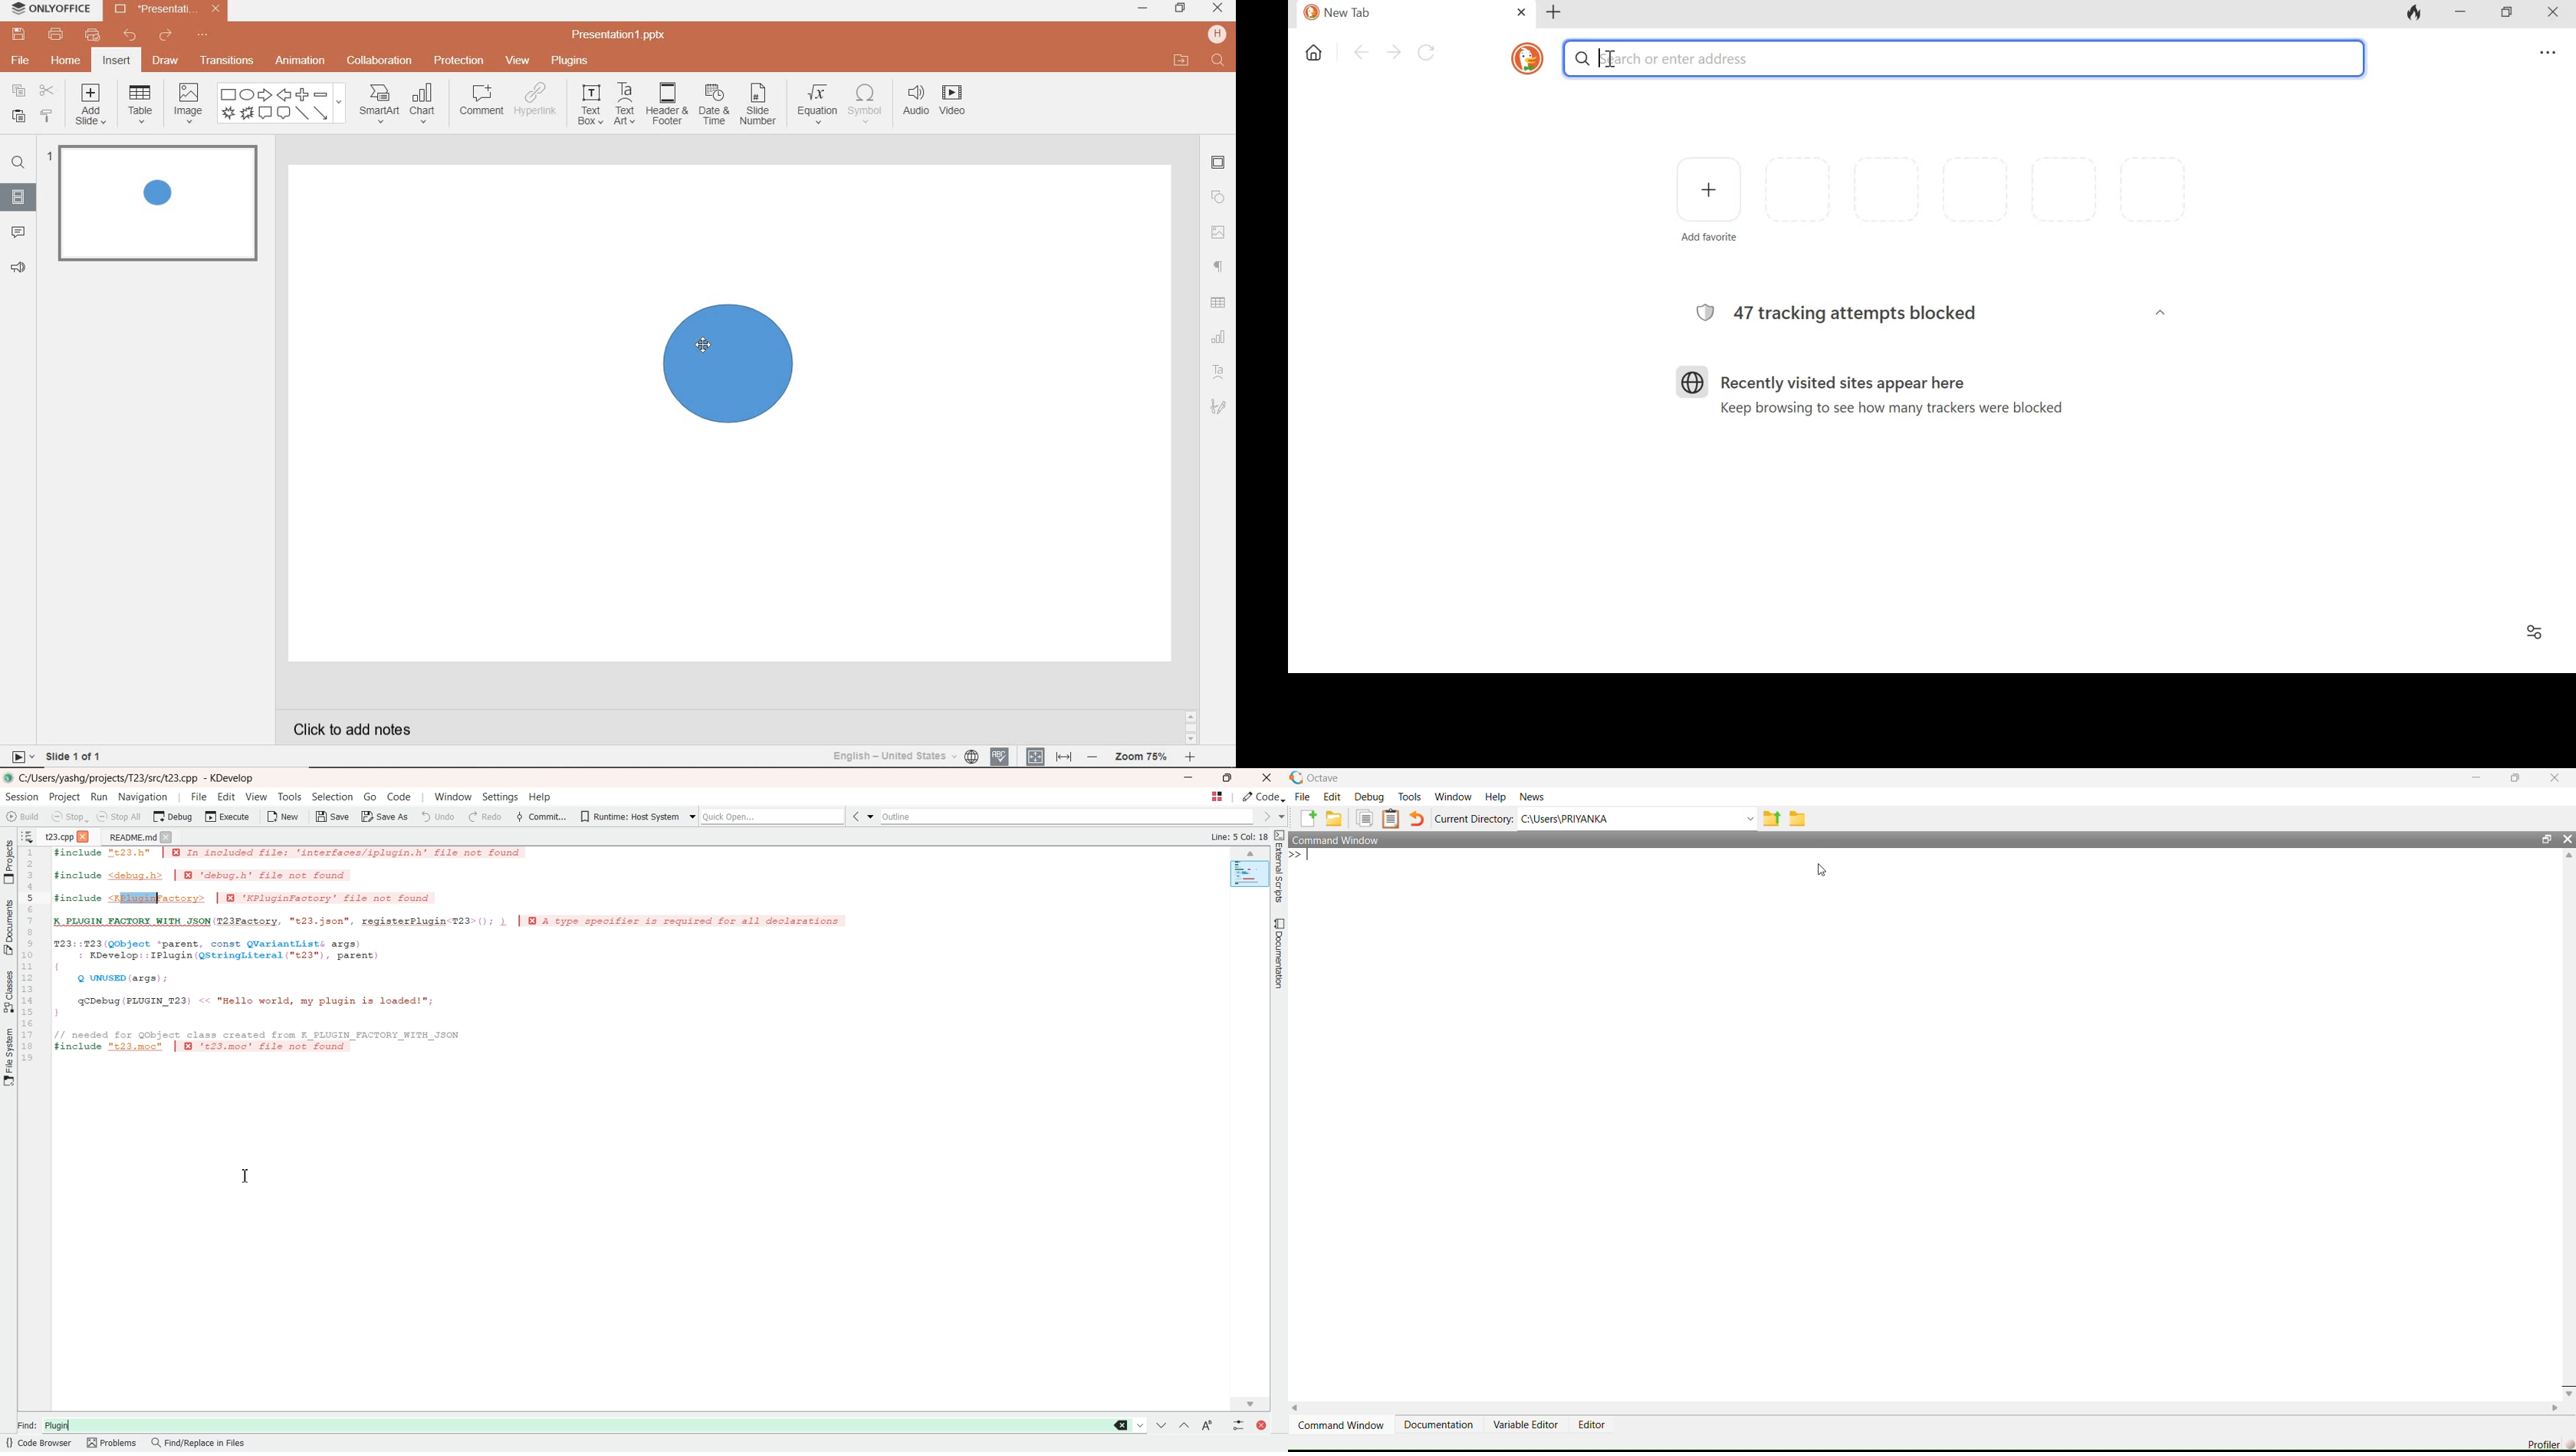  I want to click on close, so click(1522, 13).